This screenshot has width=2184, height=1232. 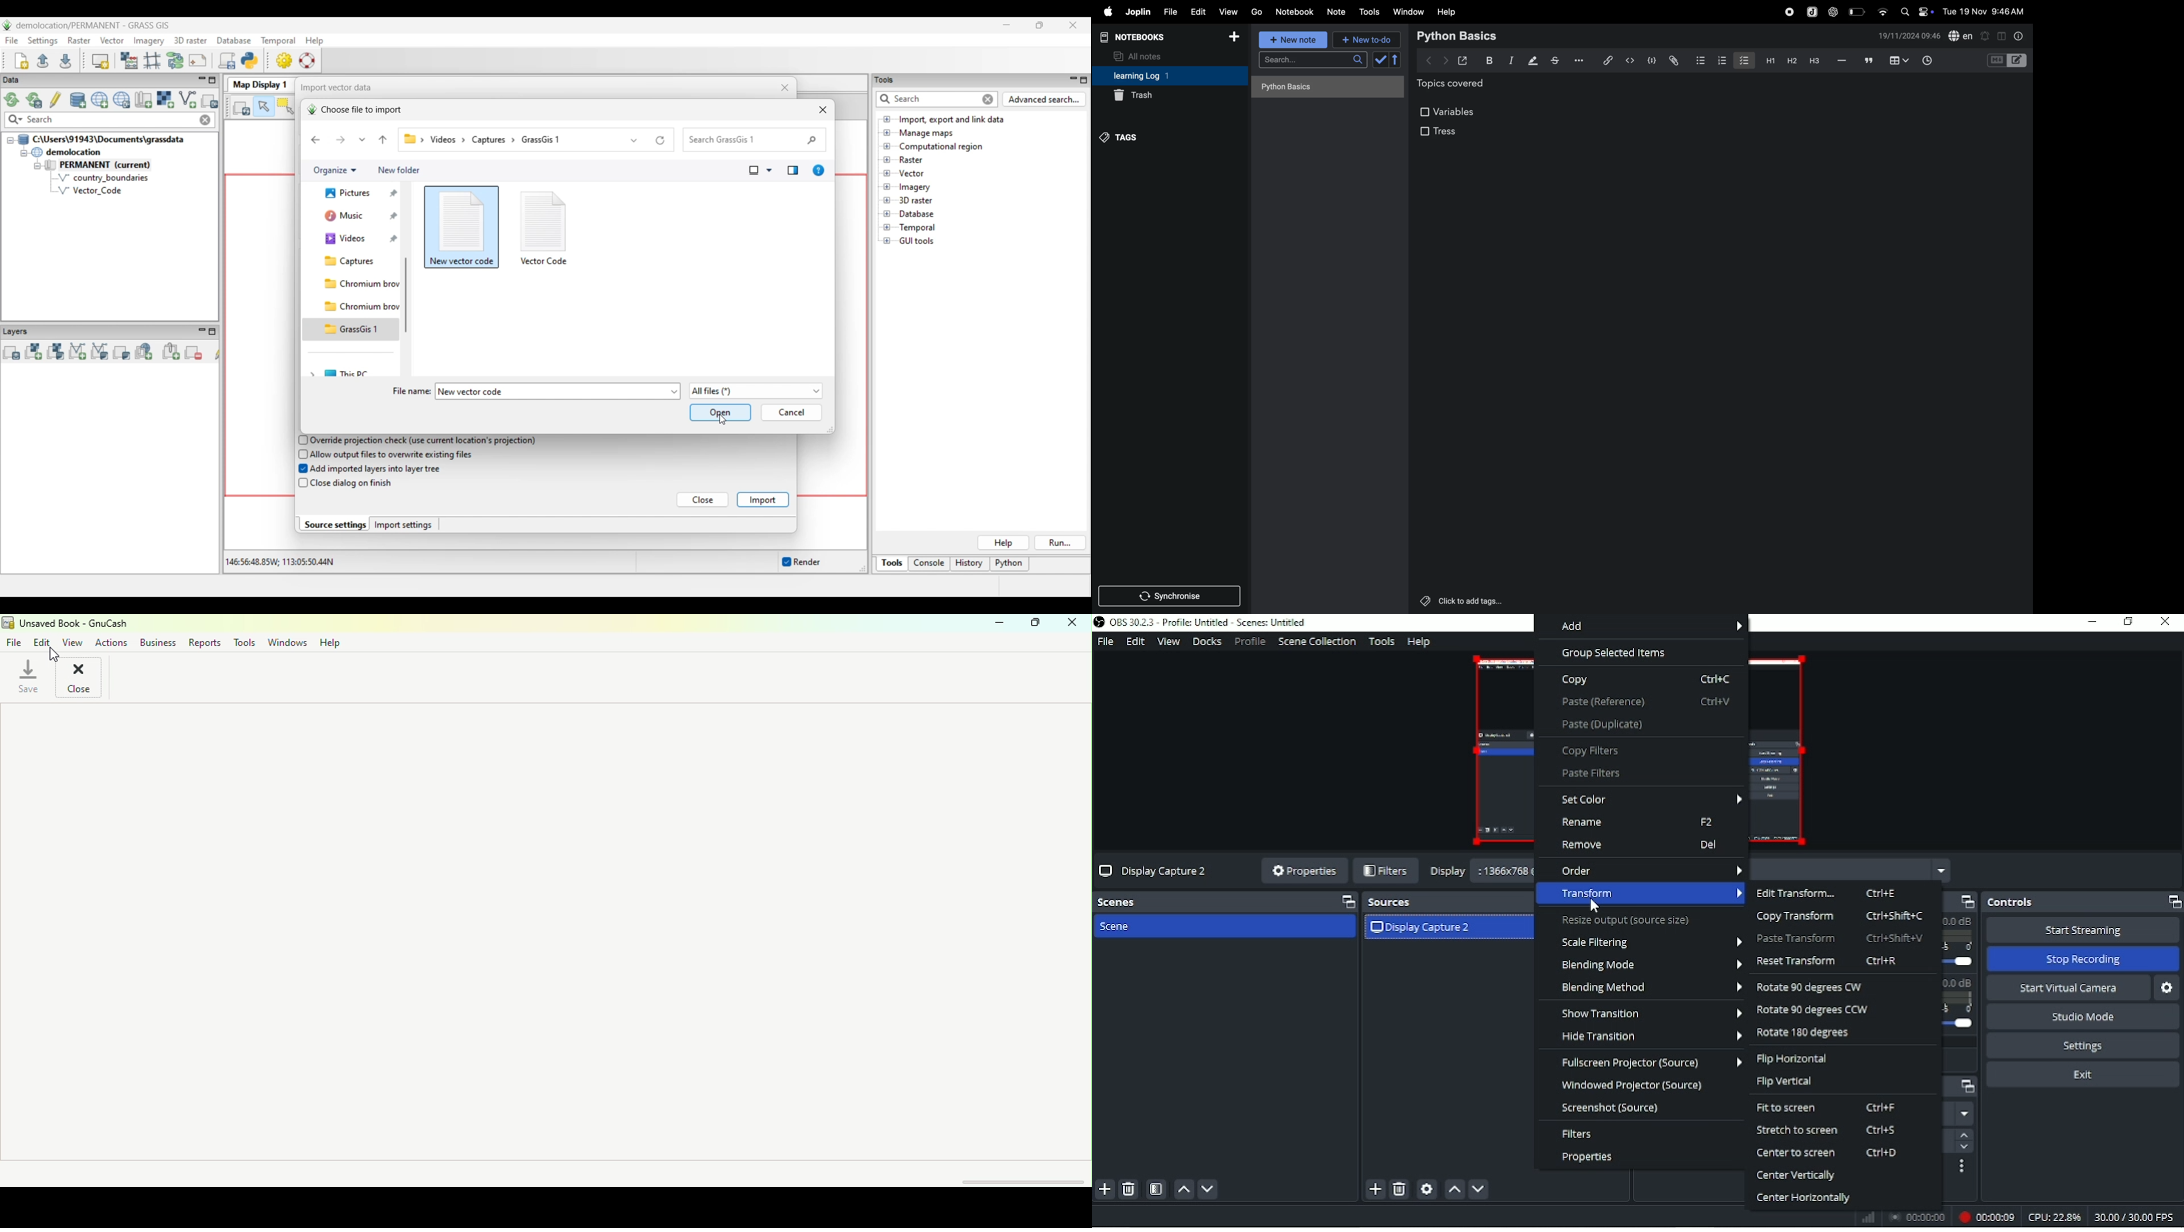 I want to click on Display, so click(x=1448, y=871).